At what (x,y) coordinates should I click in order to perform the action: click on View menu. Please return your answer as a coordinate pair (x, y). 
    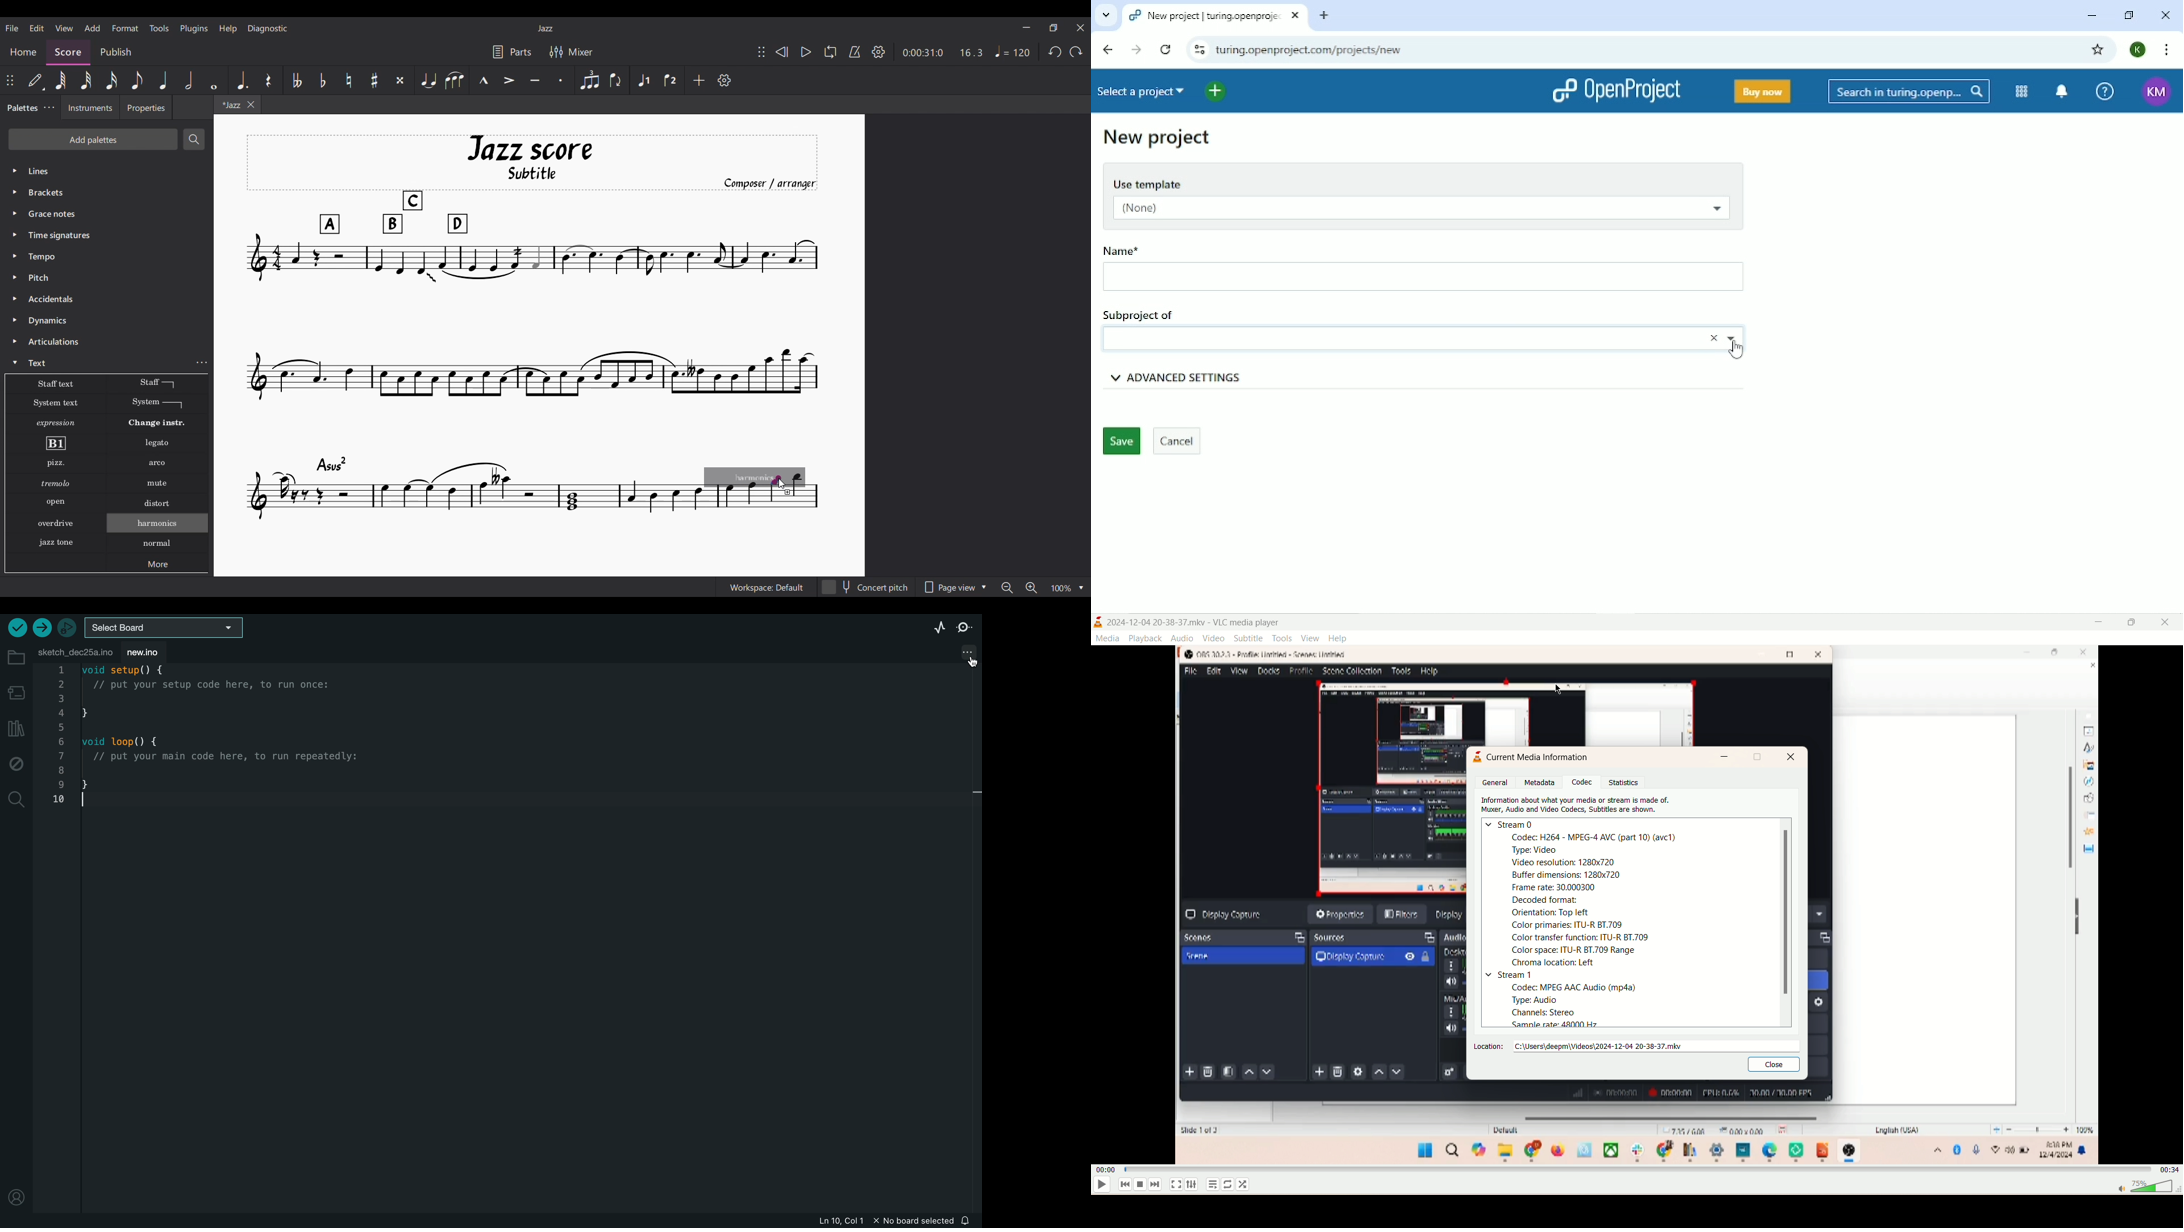
    Looking at the image, I should click on (64, 28).